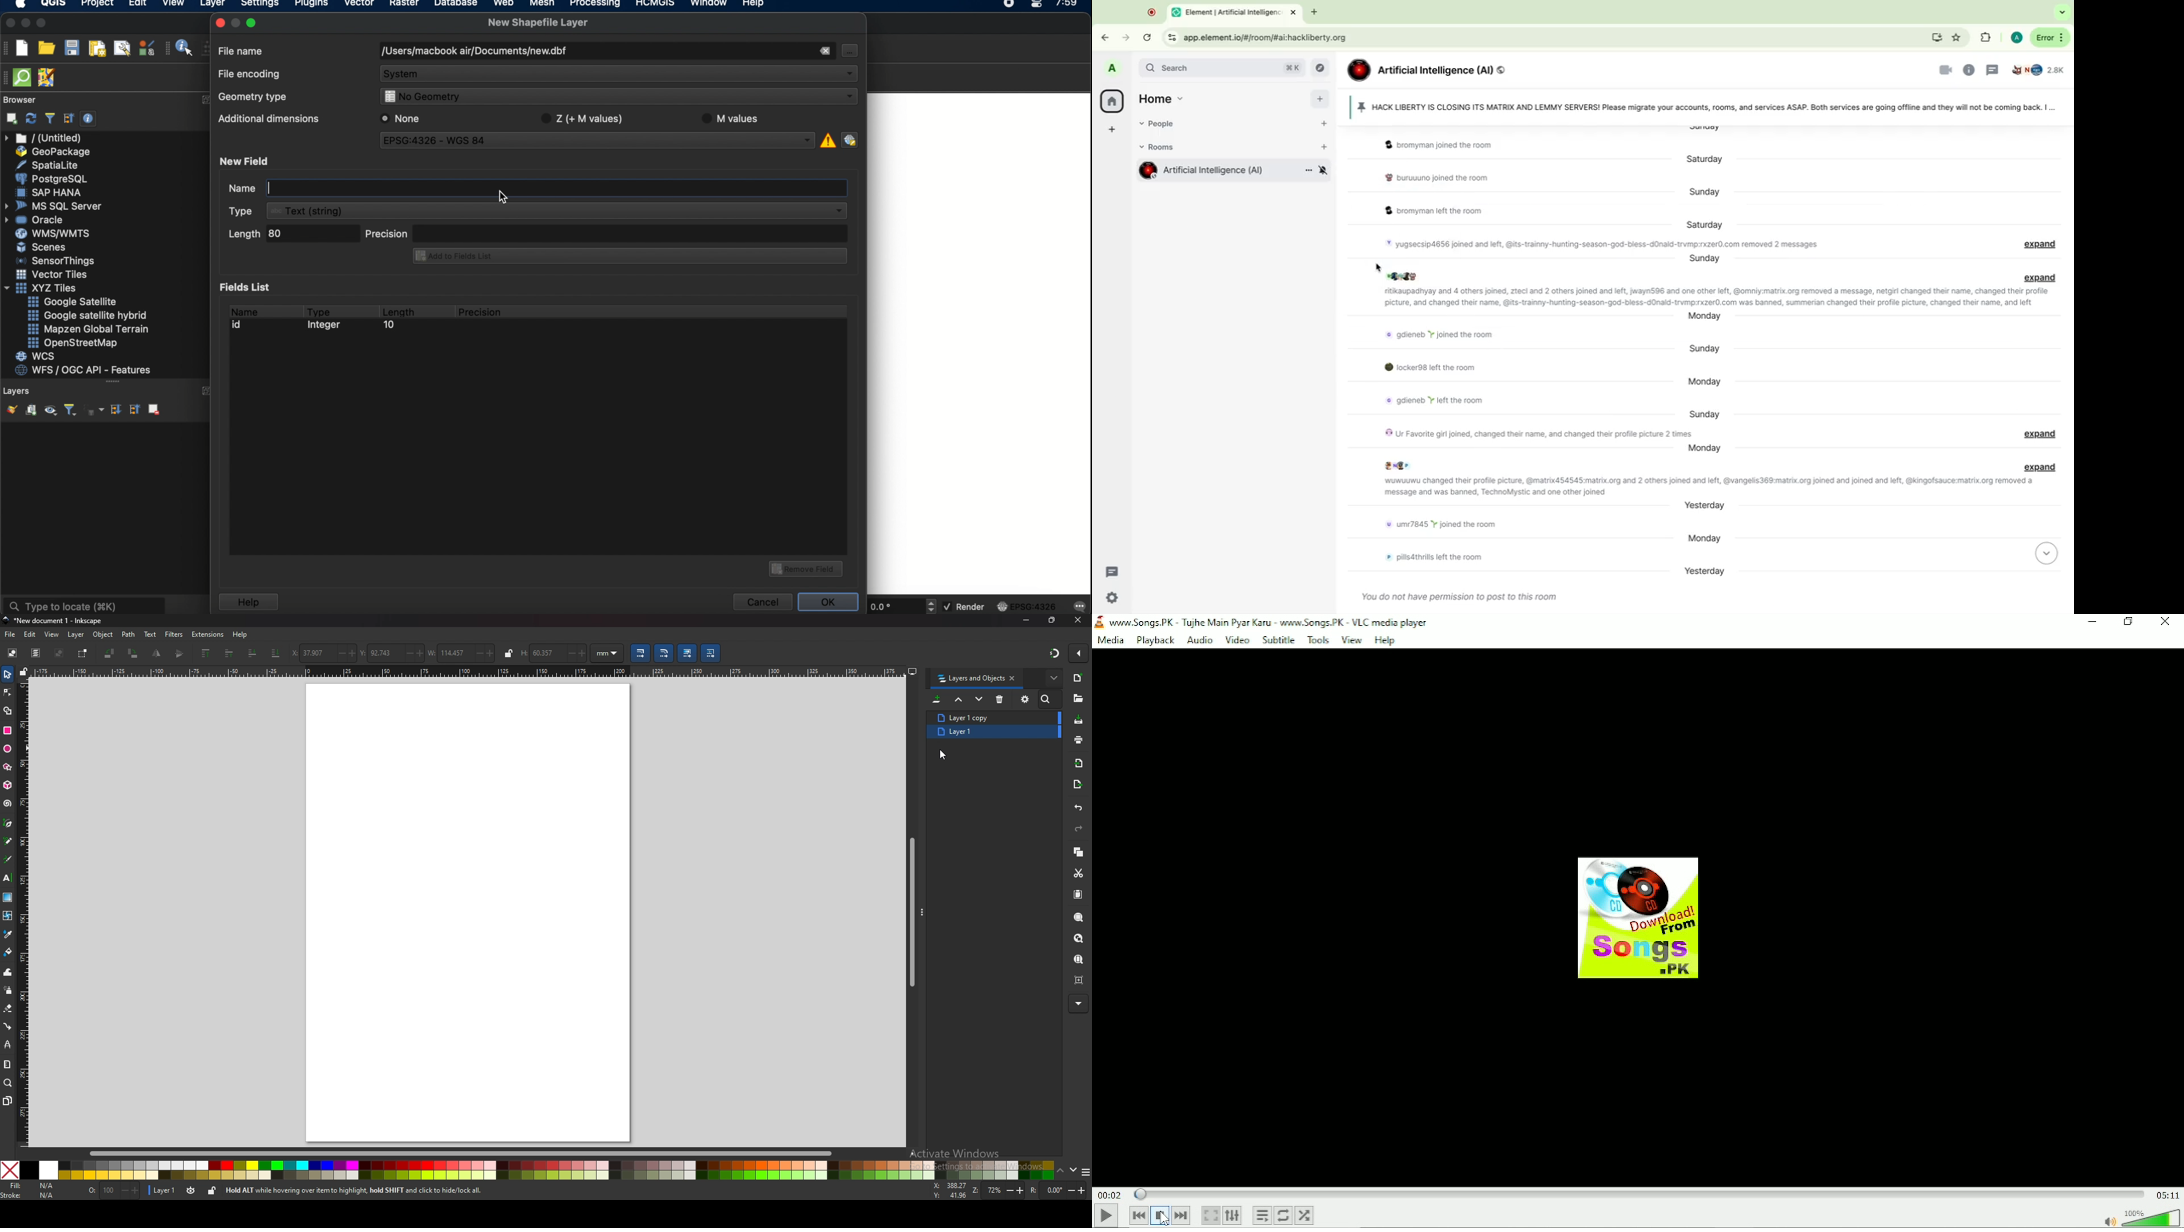  Describe the element at coordinates (1637, 917) in the screenshot. I see `Audio track` at that location.